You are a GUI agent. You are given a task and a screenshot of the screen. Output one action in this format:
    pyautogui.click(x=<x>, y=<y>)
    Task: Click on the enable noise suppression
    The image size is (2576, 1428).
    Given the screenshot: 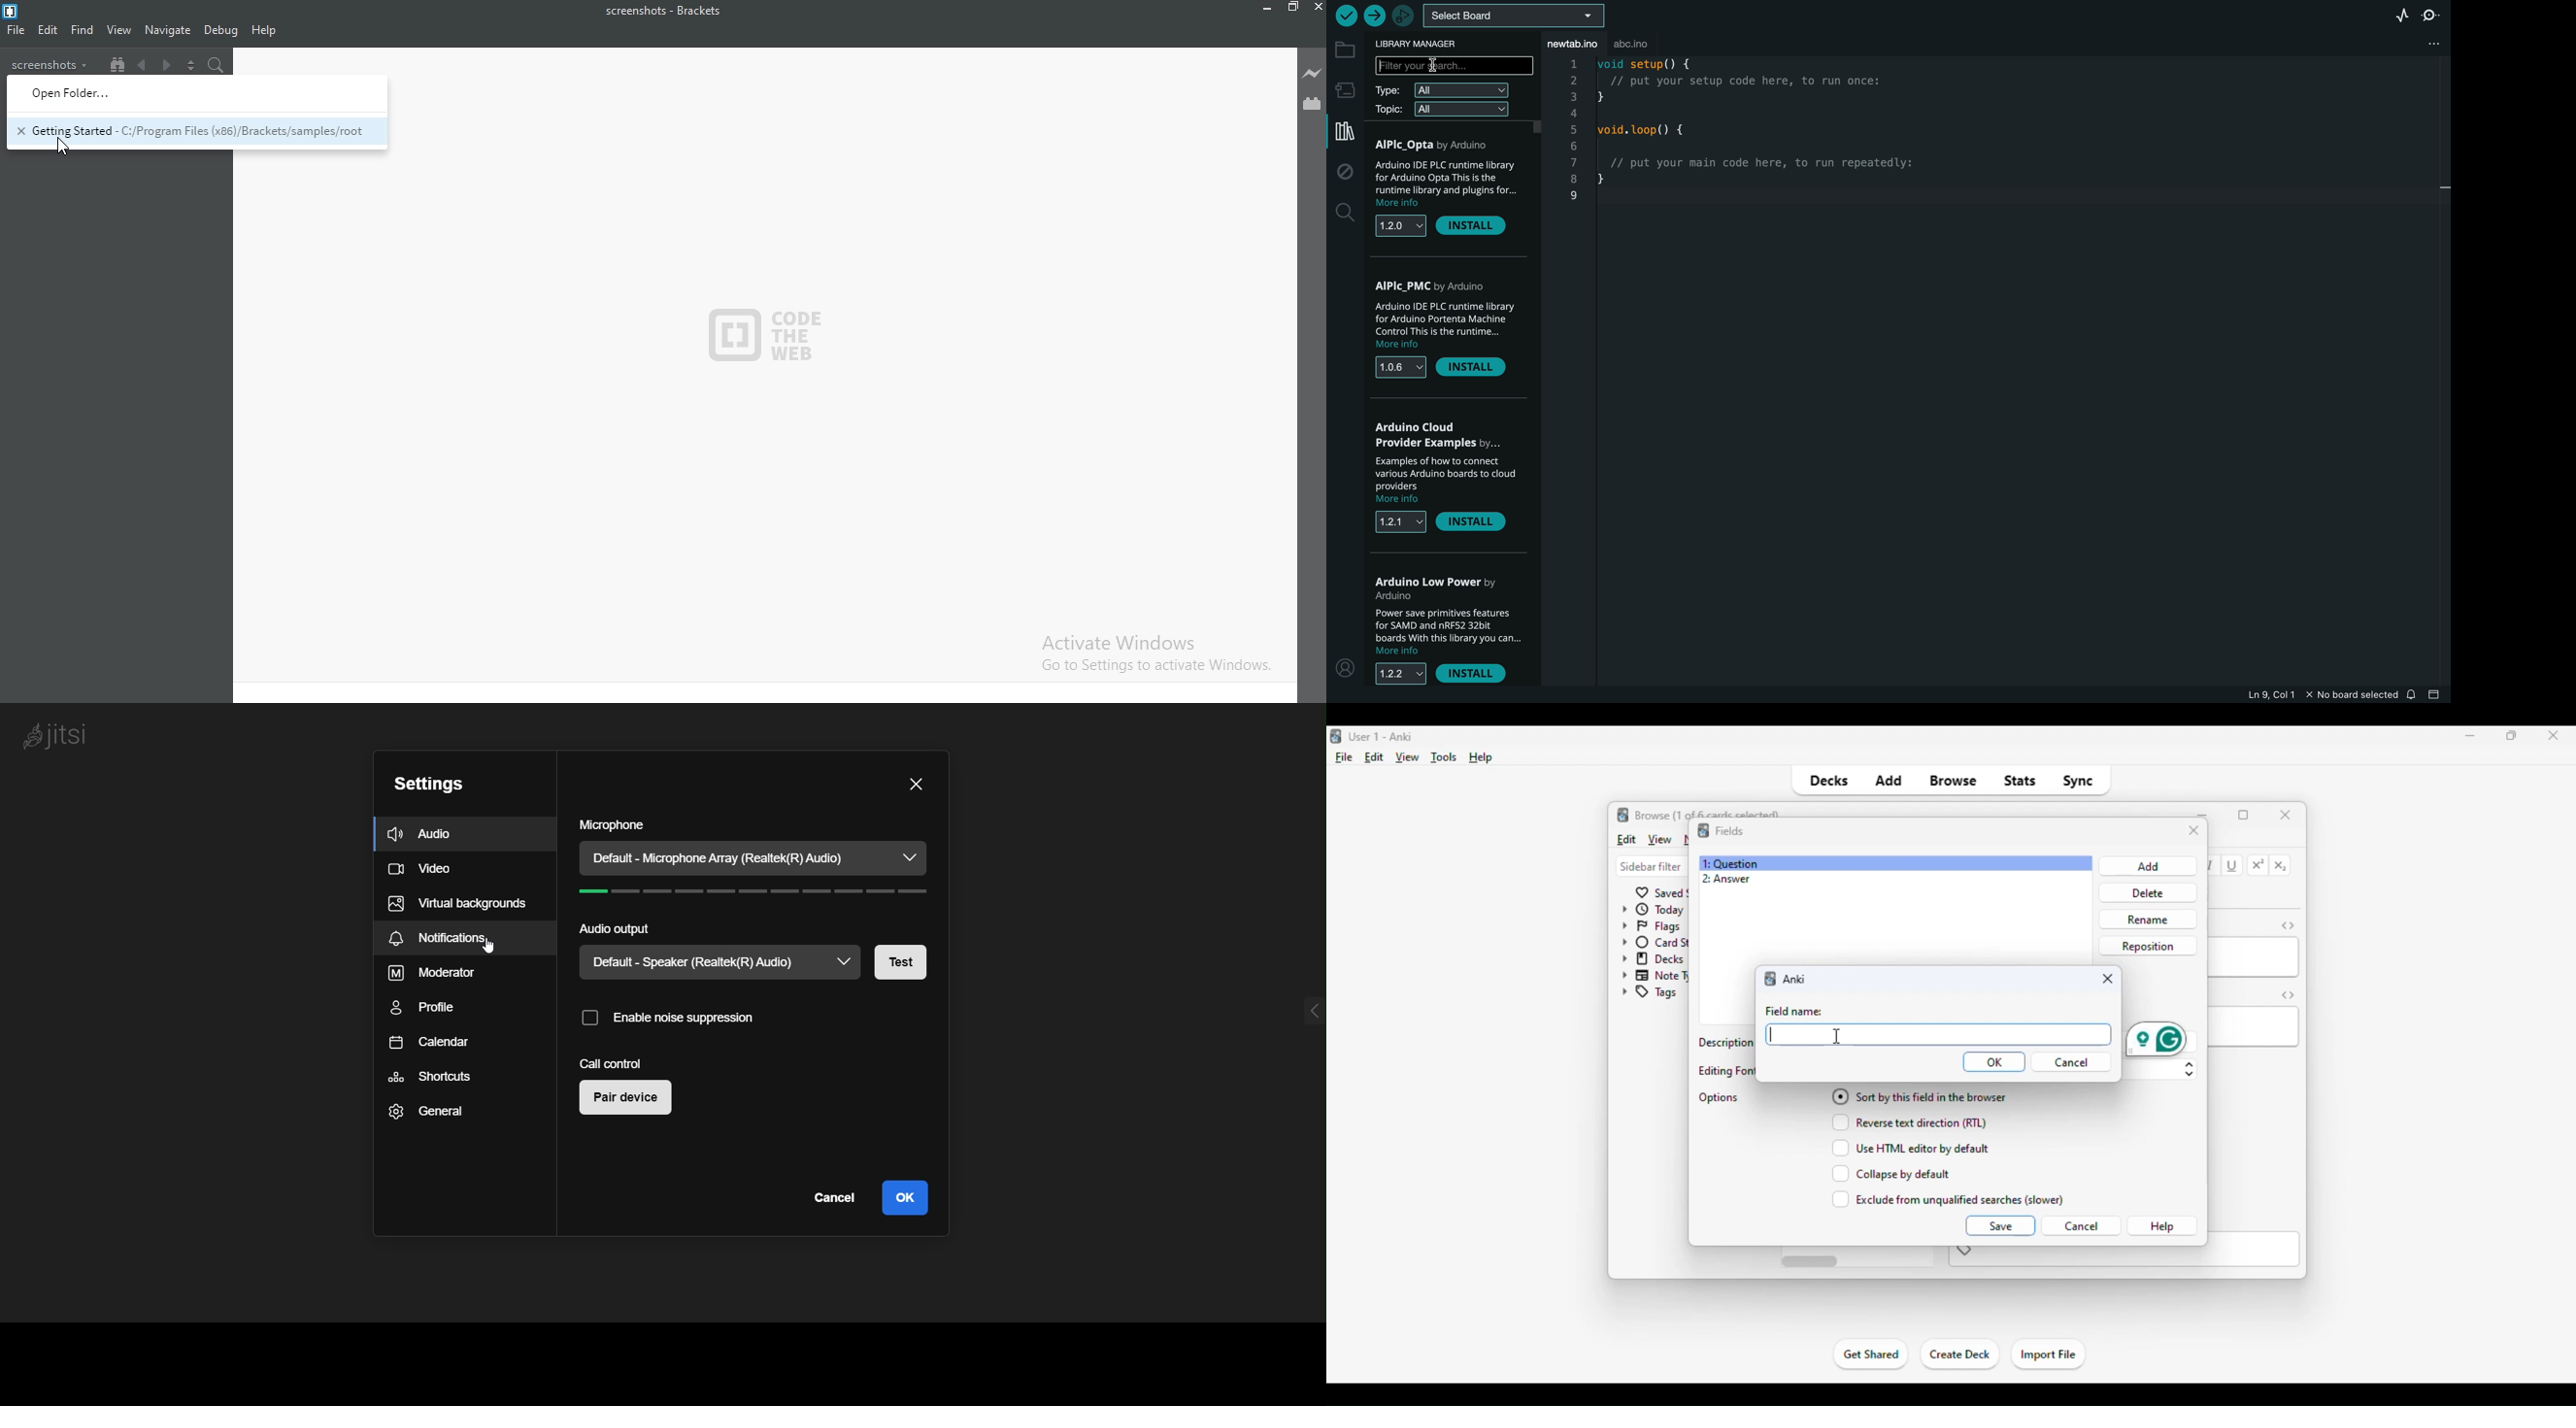 What is the action you would take?
    pyautogui.click(x=669, y=1018)
    